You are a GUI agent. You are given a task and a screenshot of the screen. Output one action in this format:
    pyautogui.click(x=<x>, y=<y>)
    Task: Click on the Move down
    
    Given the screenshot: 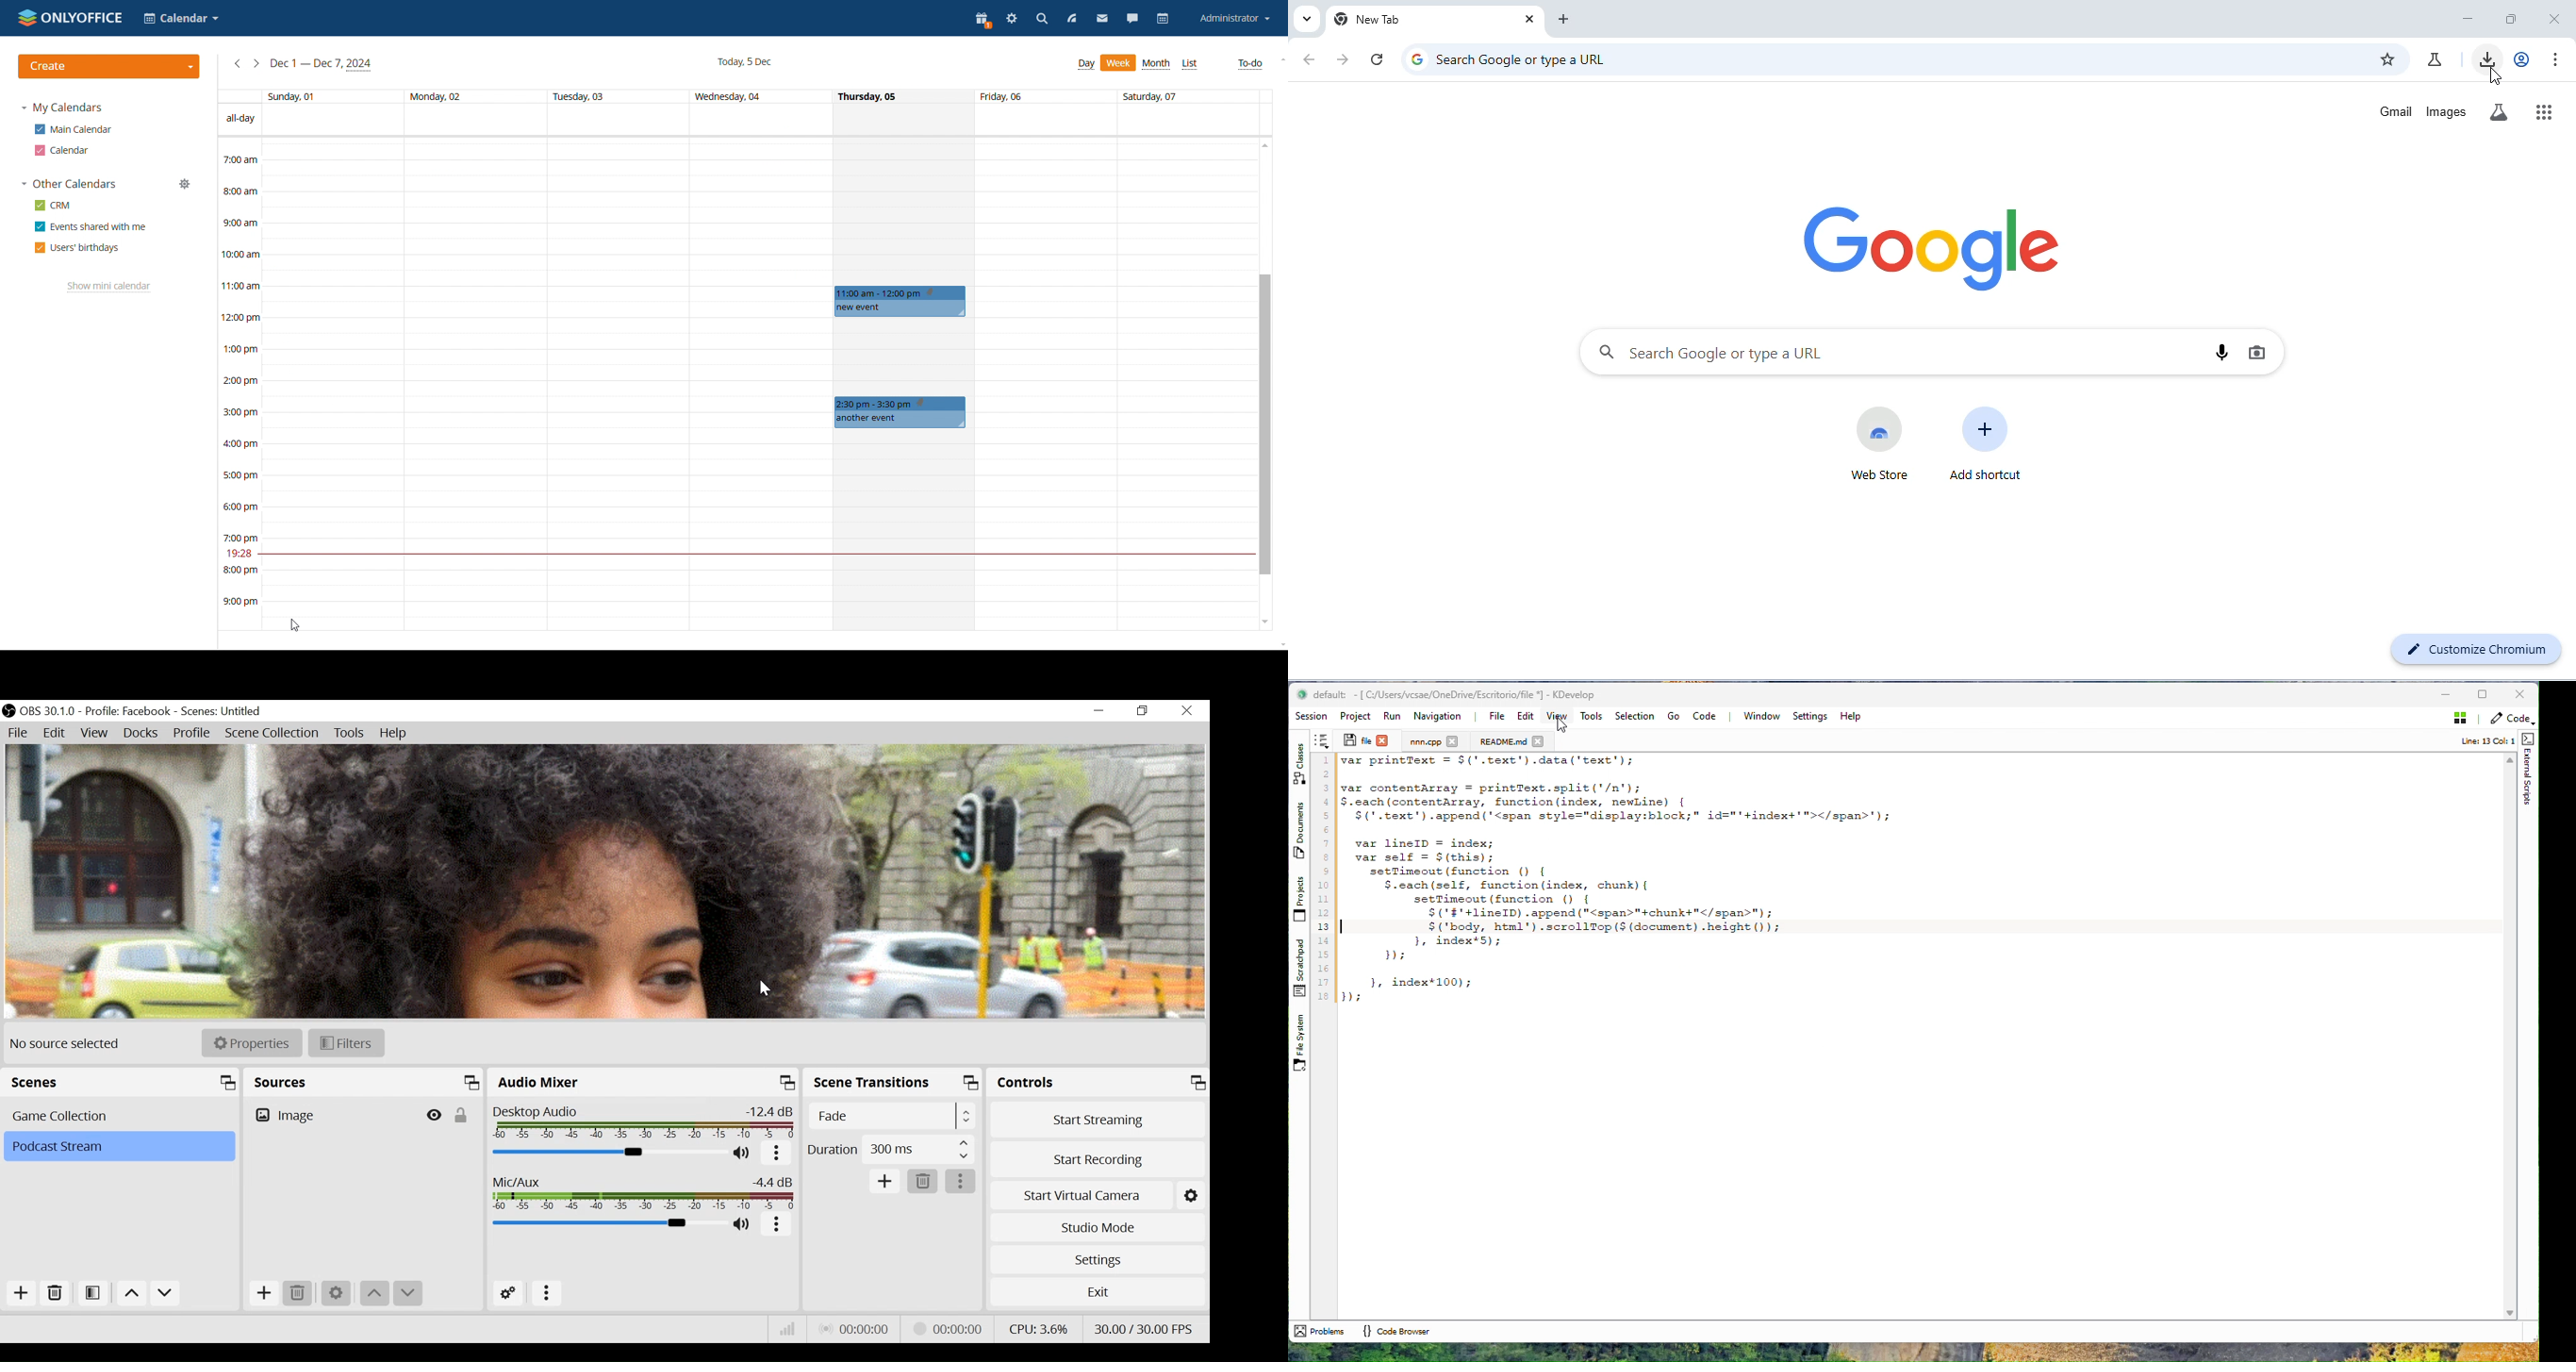 What is the action you would take?
    pyautogui.click(x=165, y=1295)
    